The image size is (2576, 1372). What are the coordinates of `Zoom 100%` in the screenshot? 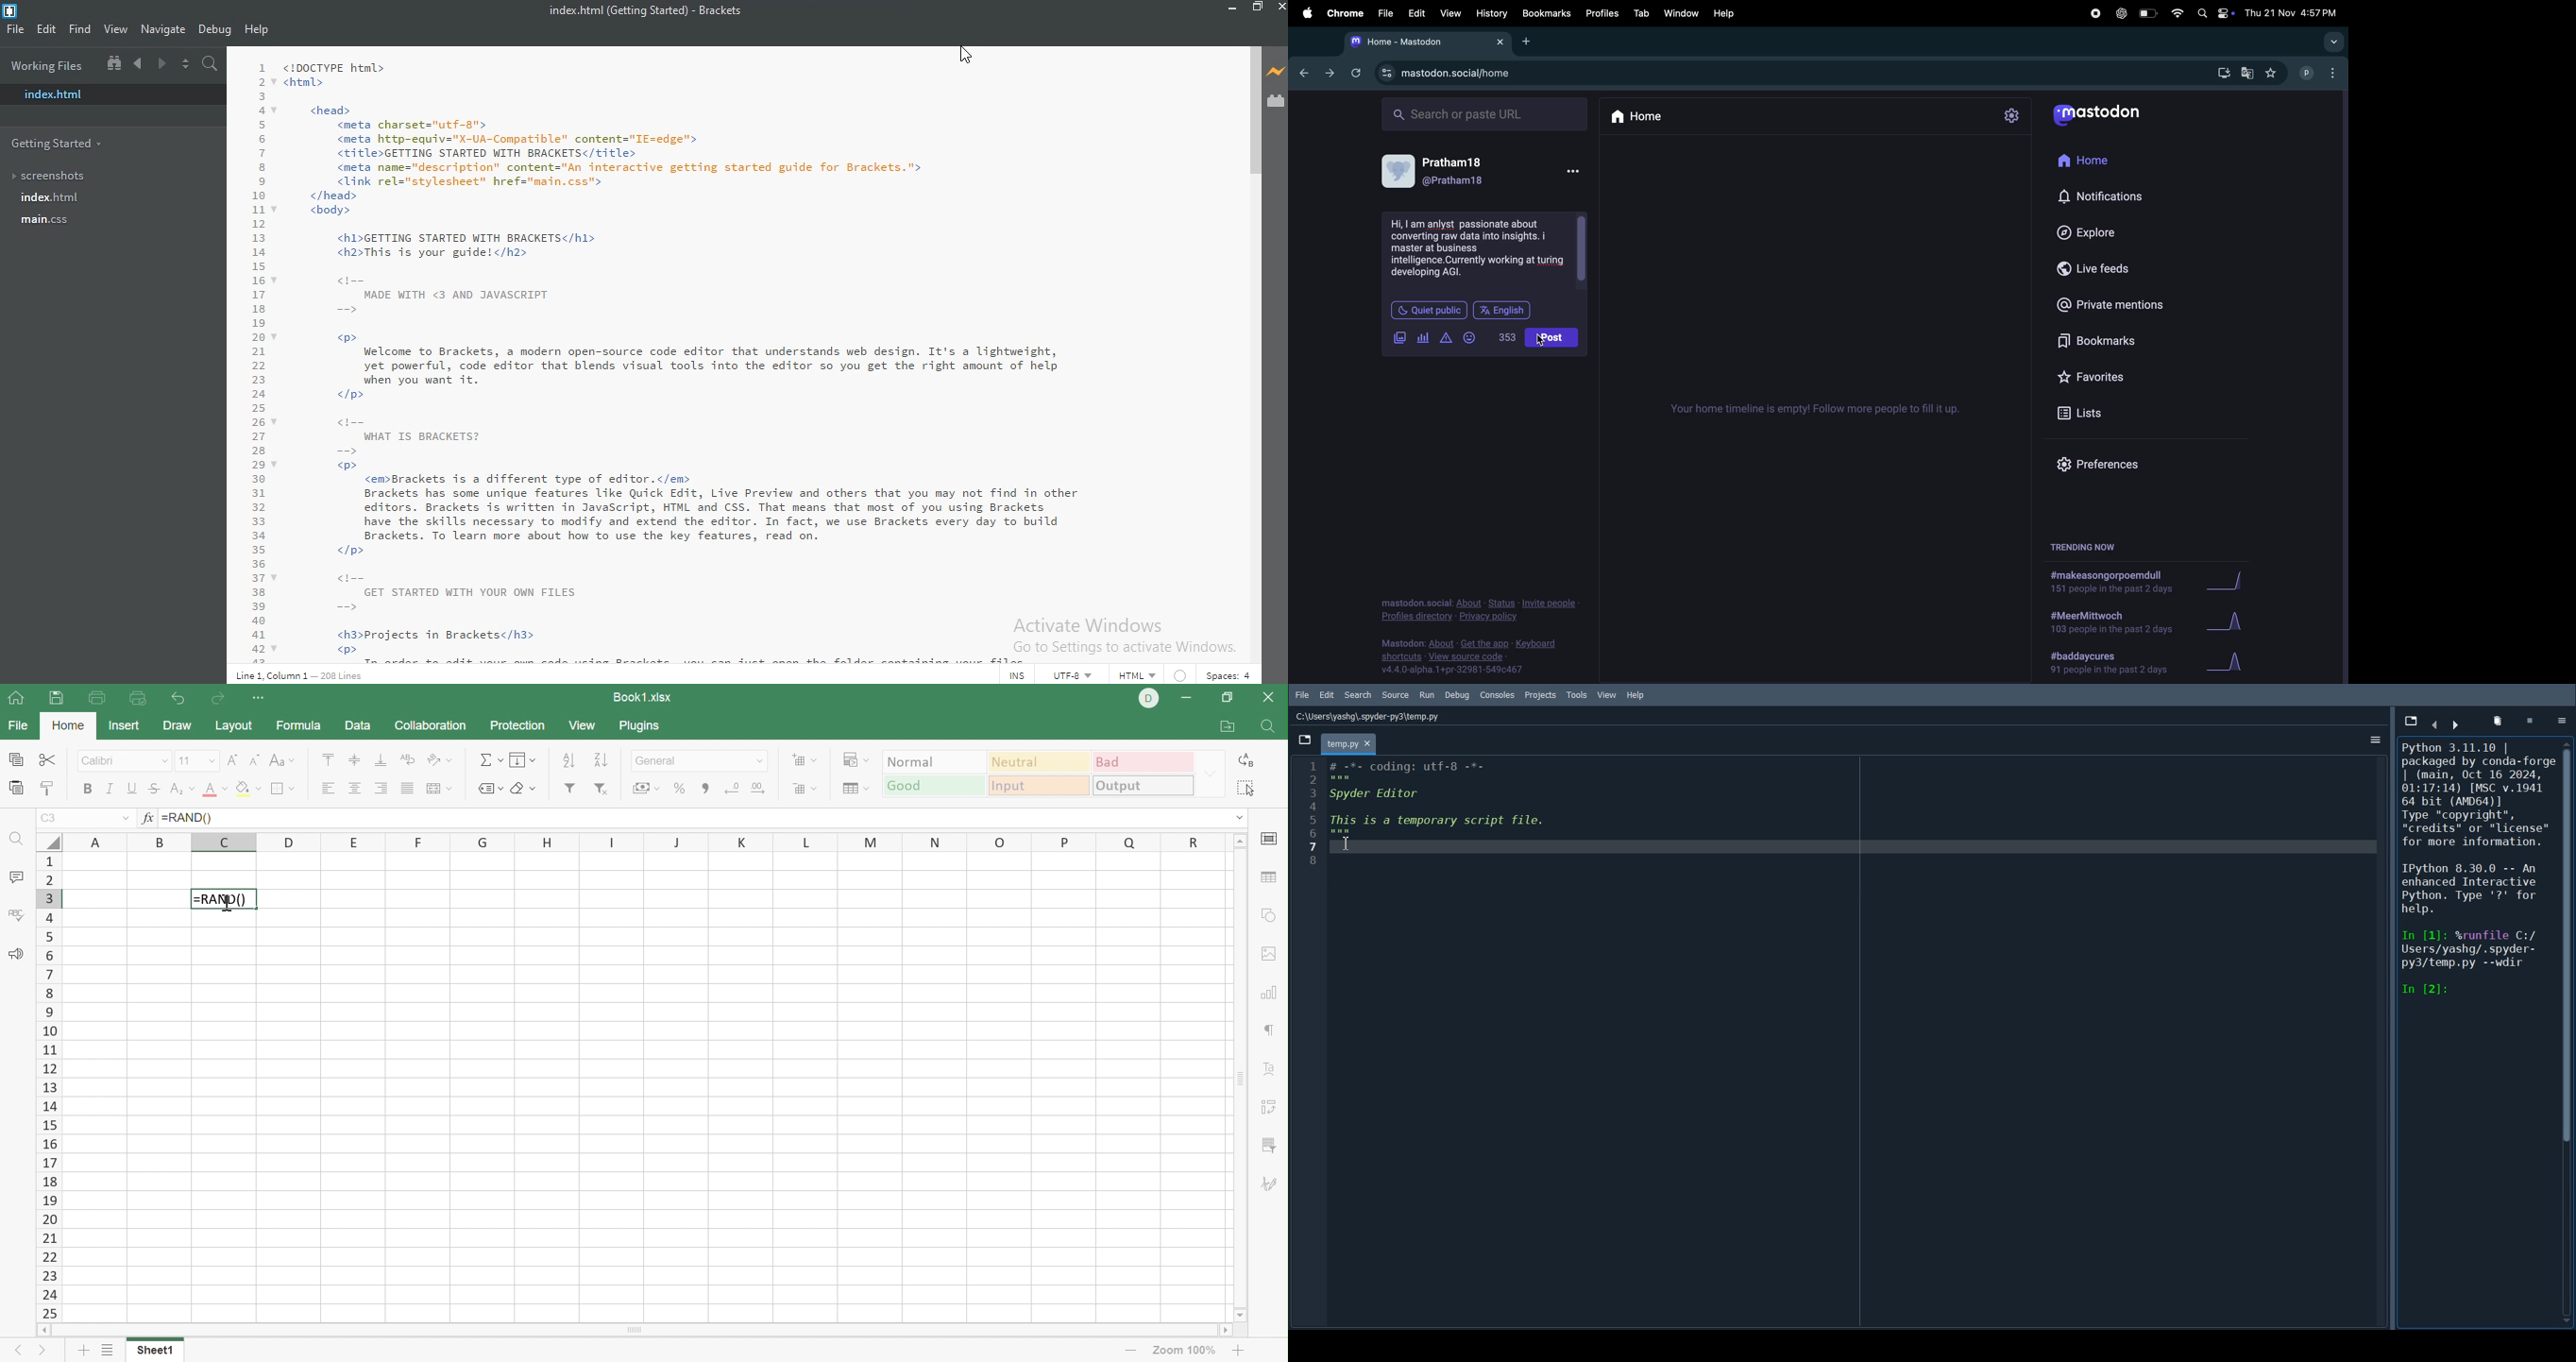 It's located at (1188, 1350).